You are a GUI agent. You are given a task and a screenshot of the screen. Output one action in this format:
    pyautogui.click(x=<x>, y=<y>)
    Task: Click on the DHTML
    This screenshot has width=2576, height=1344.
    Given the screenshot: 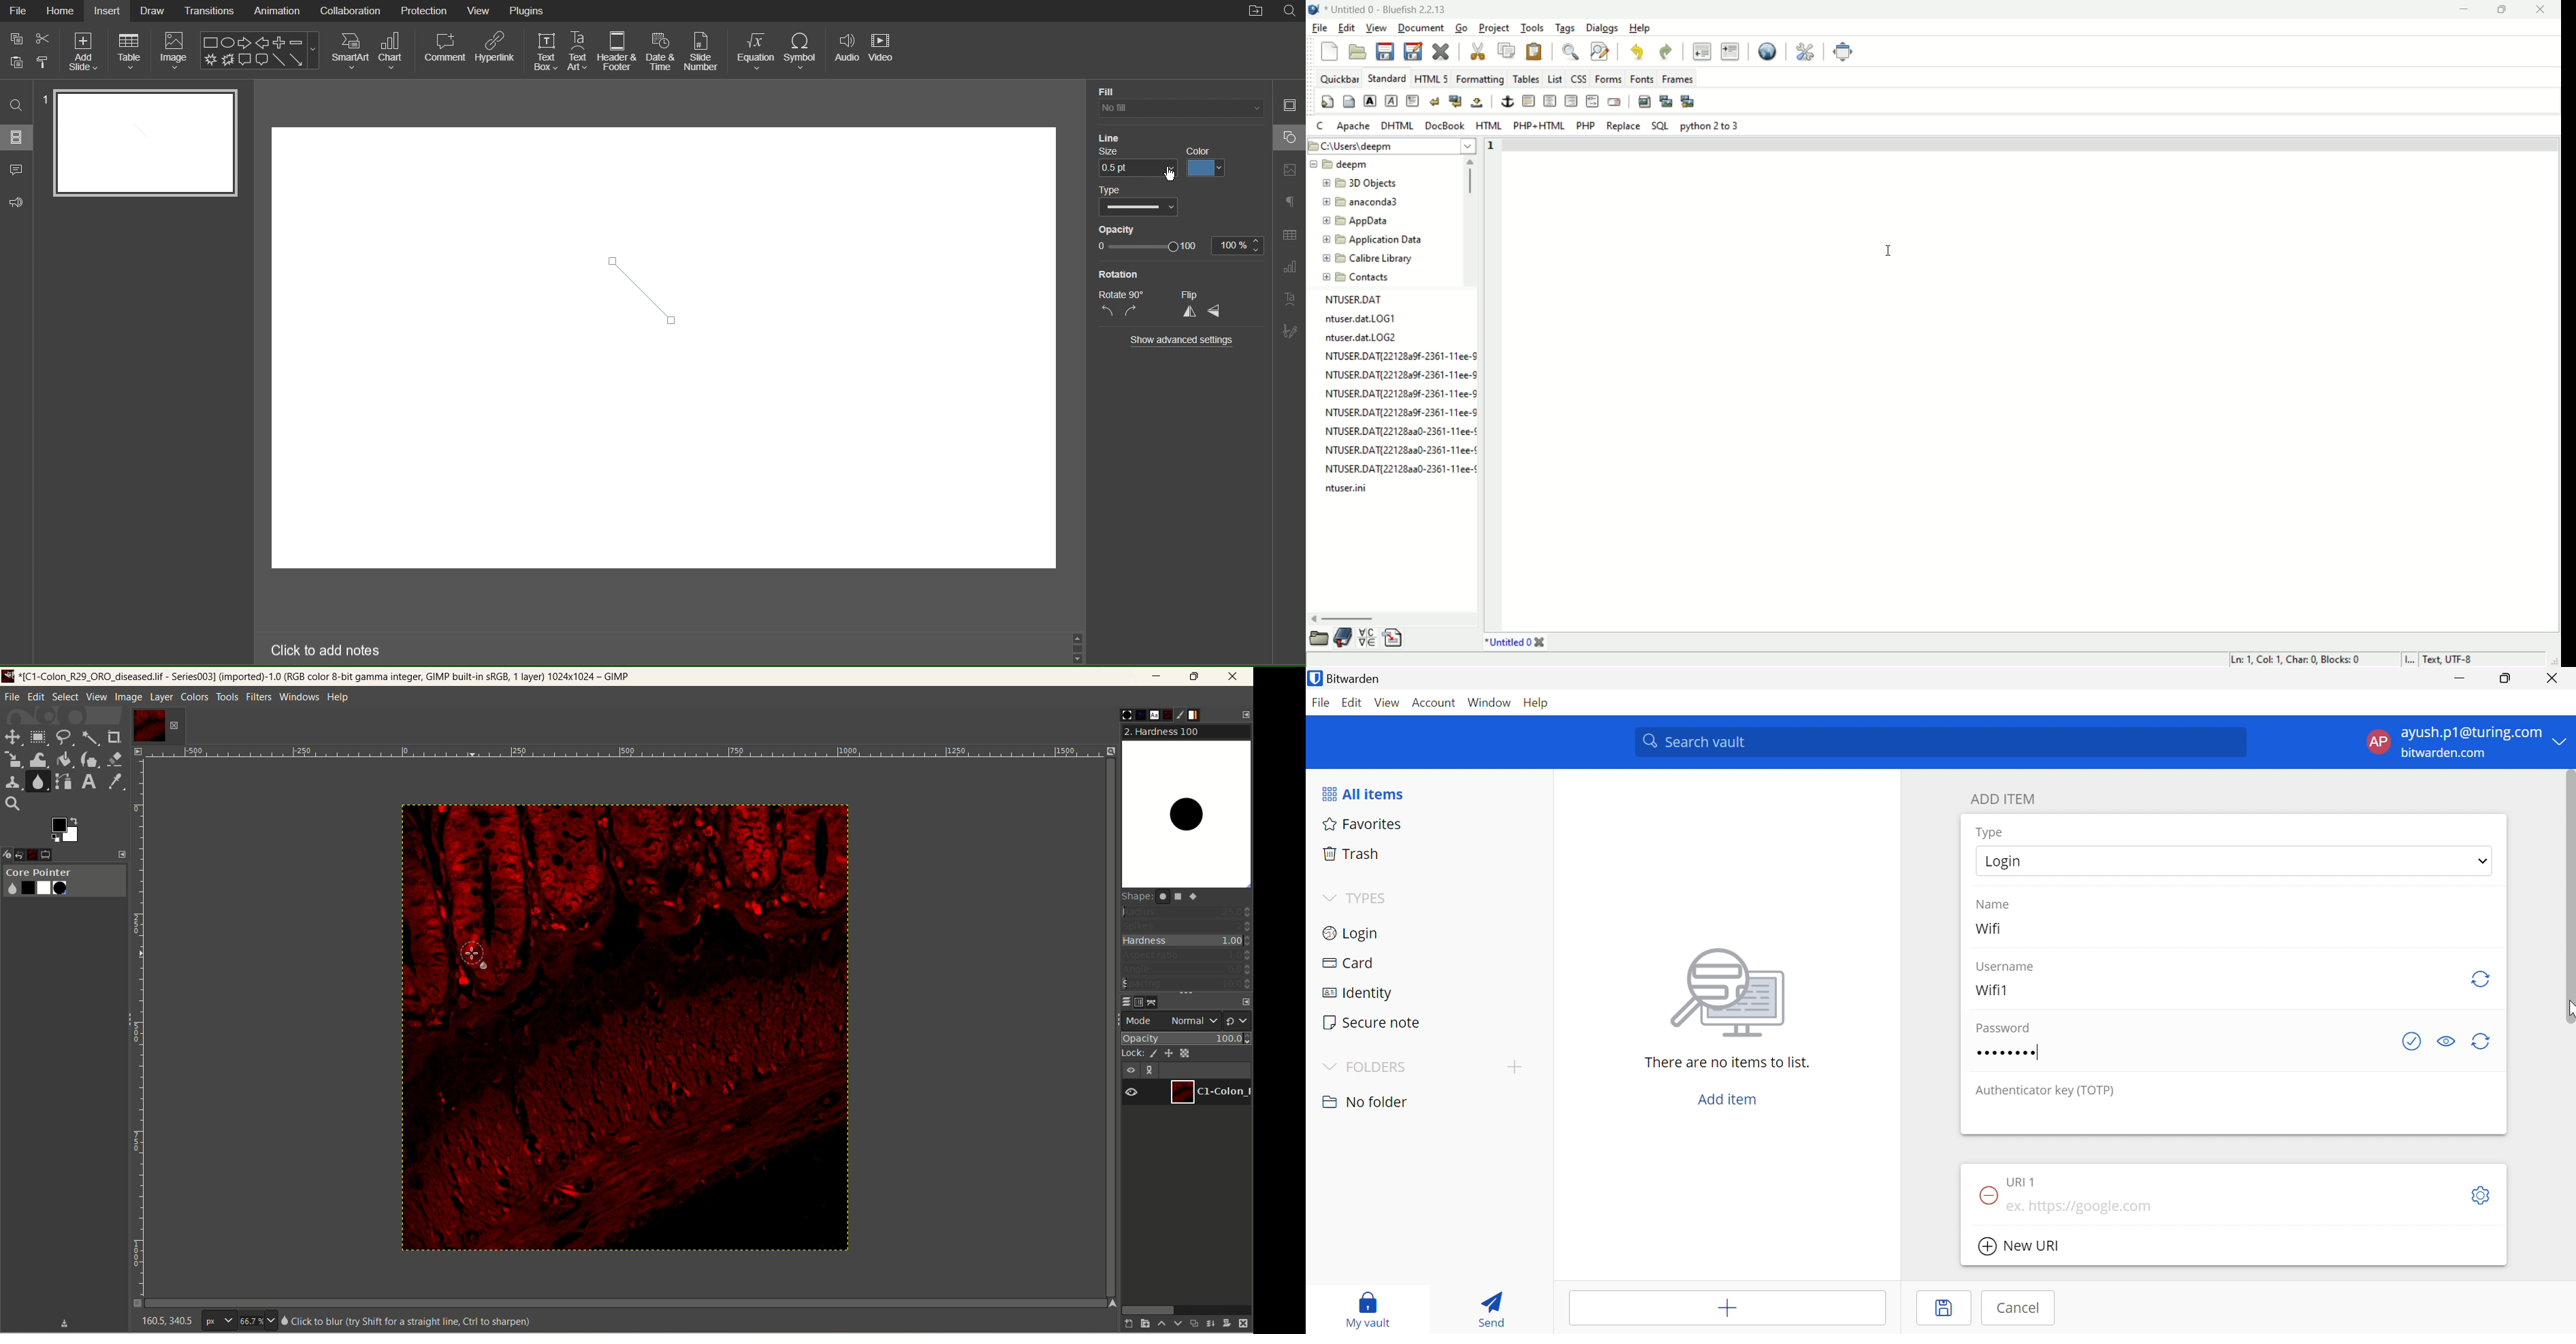 What is the action you would take?
    pyautogui.click(x=1399, y=126)
    